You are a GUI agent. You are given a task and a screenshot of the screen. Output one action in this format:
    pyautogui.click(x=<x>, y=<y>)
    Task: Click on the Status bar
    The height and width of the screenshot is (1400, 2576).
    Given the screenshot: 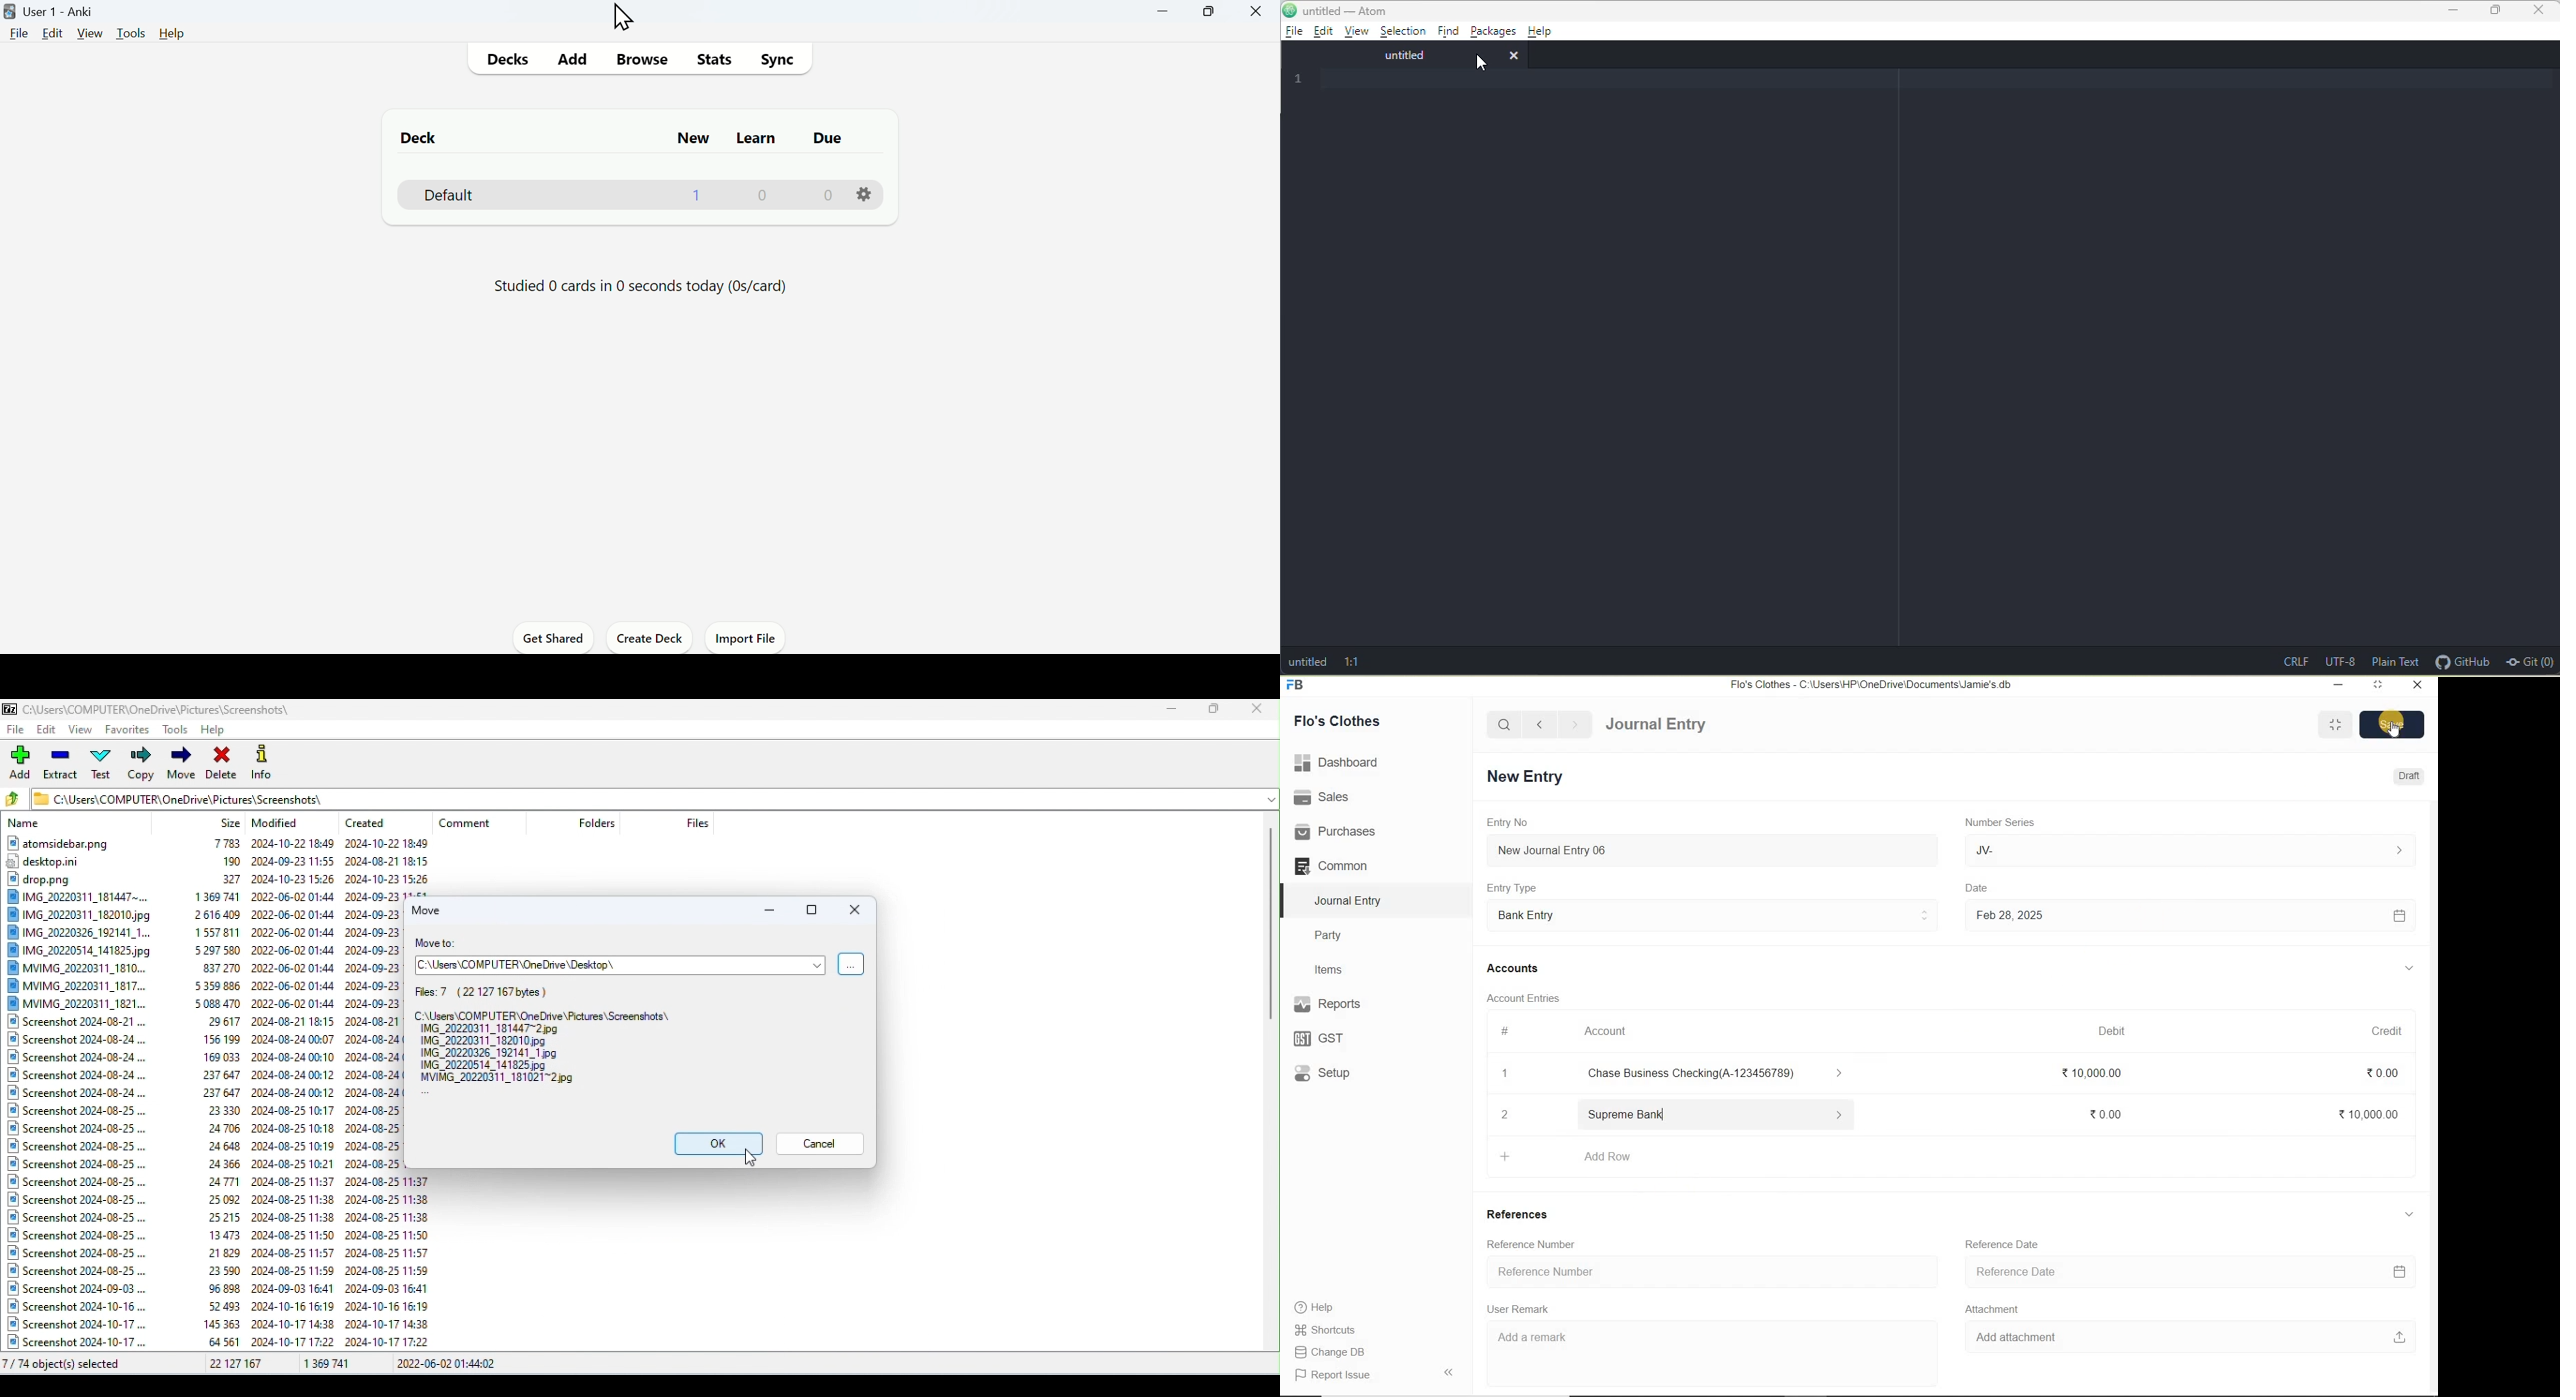 What is the action you would take?
    pyautogui.click(x=638, y=1366)
    